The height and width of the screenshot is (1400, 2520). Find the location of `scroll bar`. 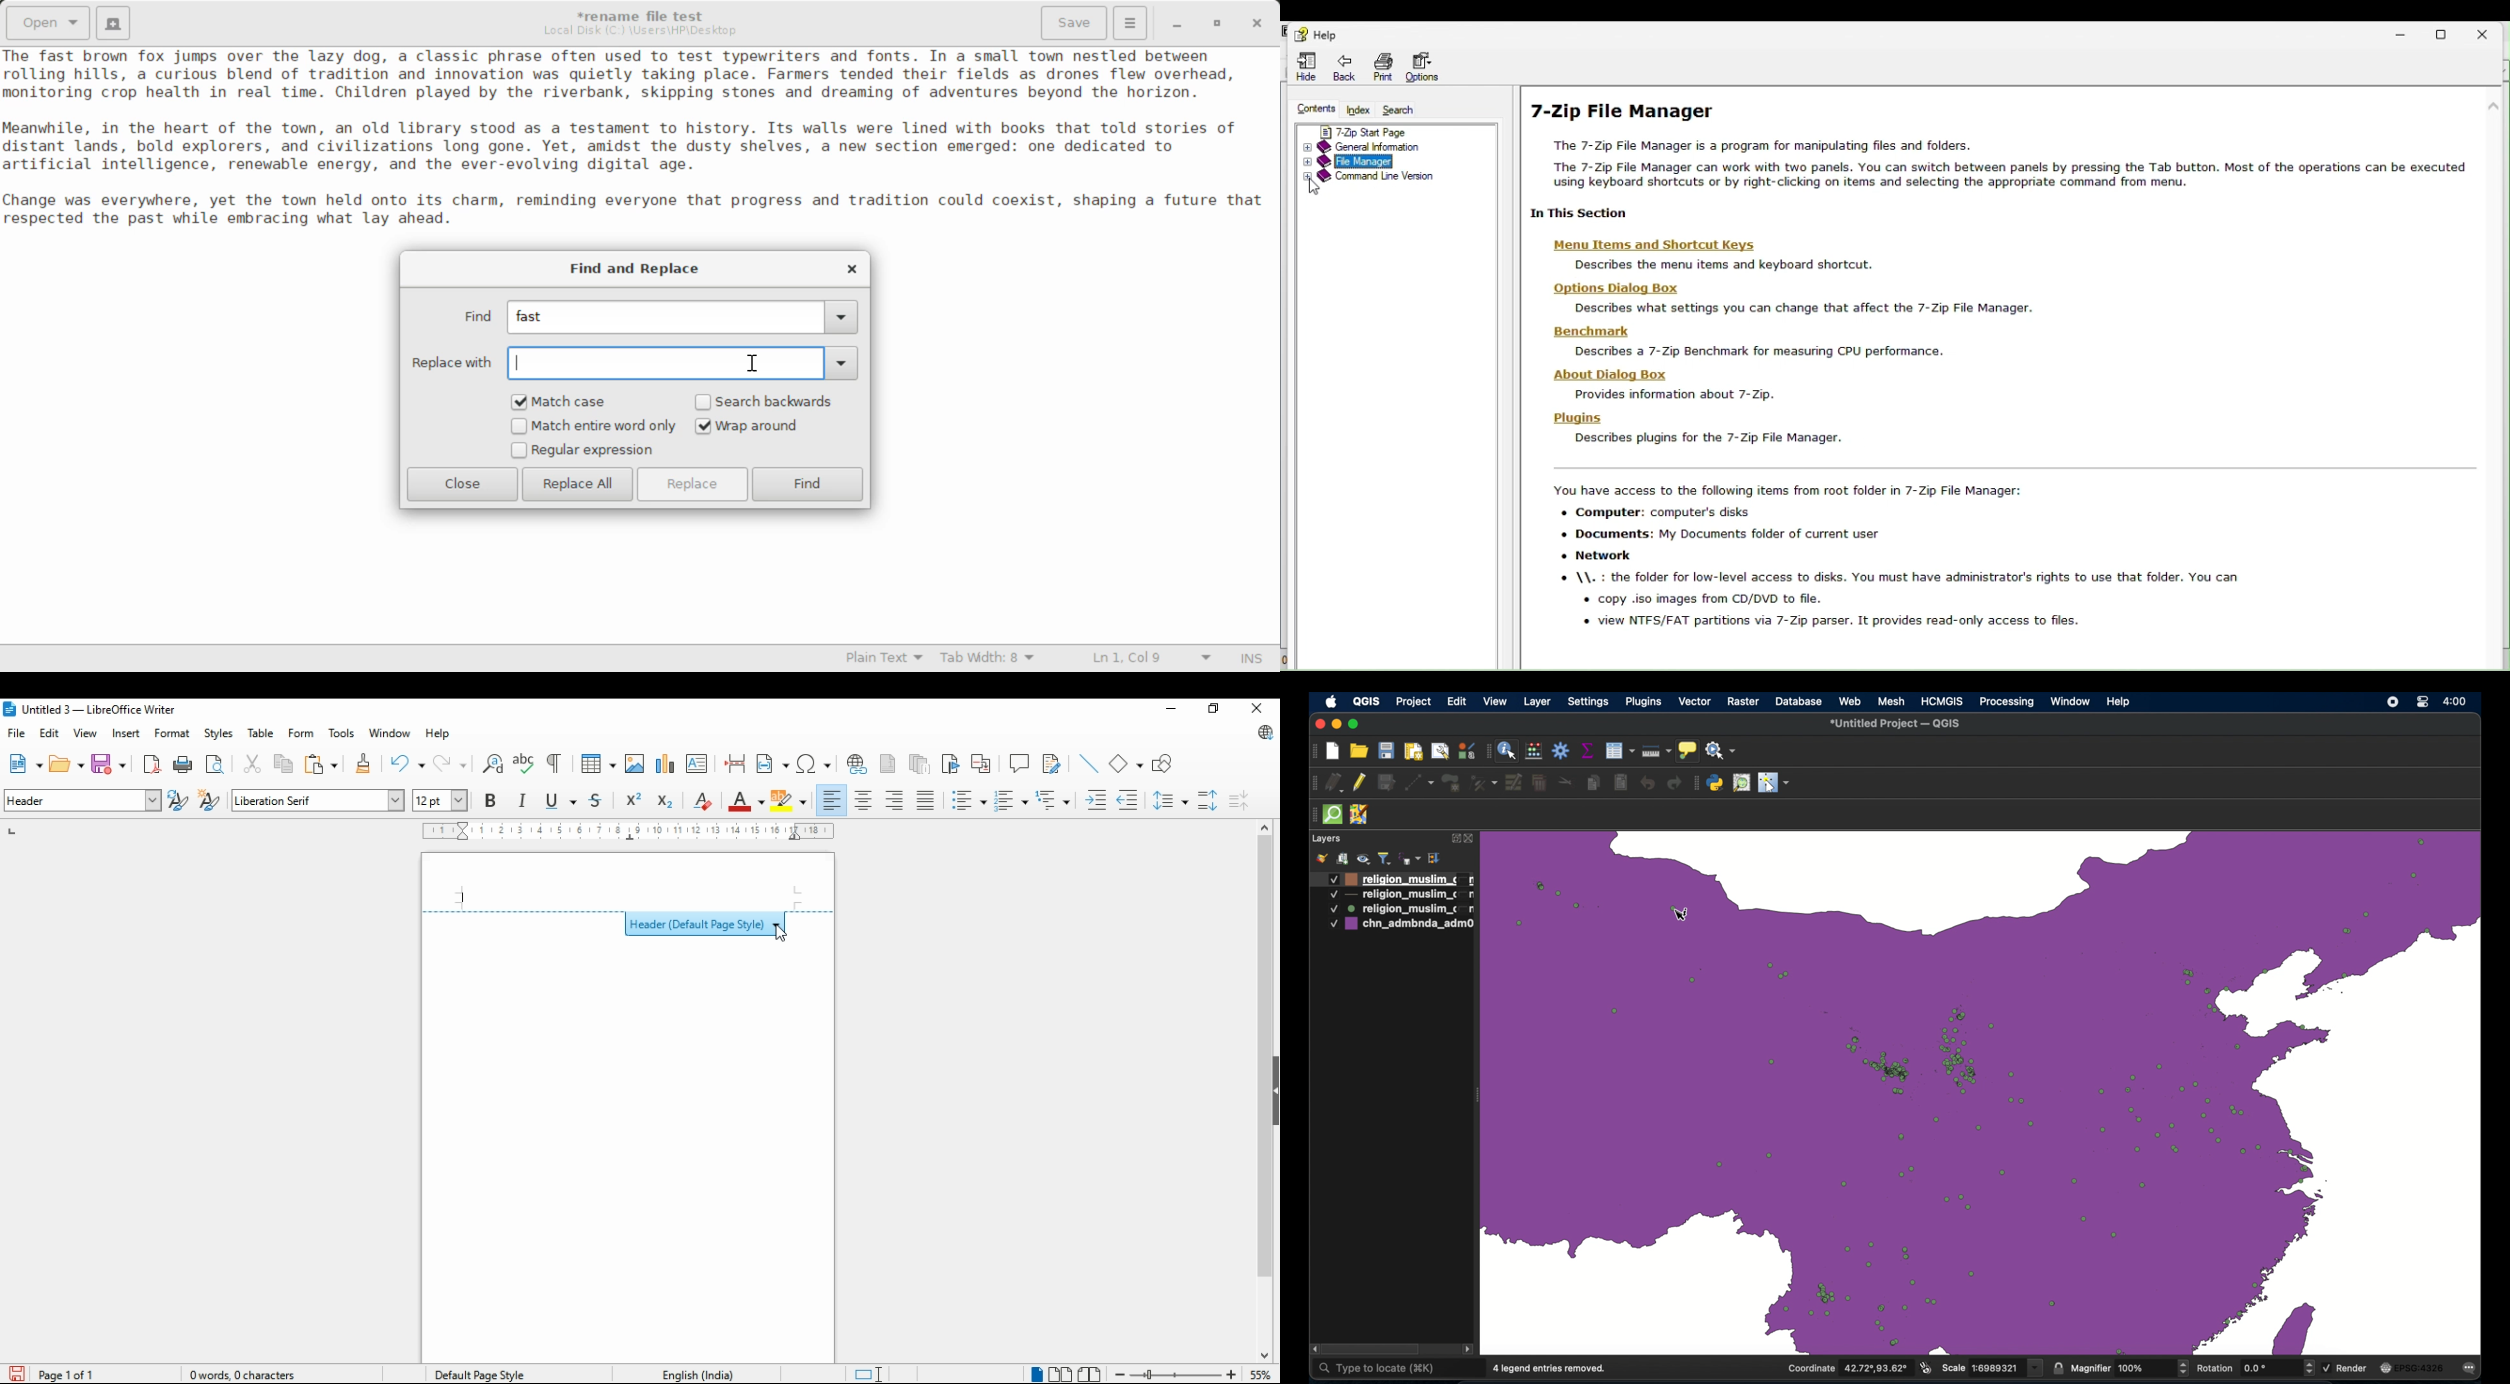

scroll bar is located at coordinates (1264, 1091).